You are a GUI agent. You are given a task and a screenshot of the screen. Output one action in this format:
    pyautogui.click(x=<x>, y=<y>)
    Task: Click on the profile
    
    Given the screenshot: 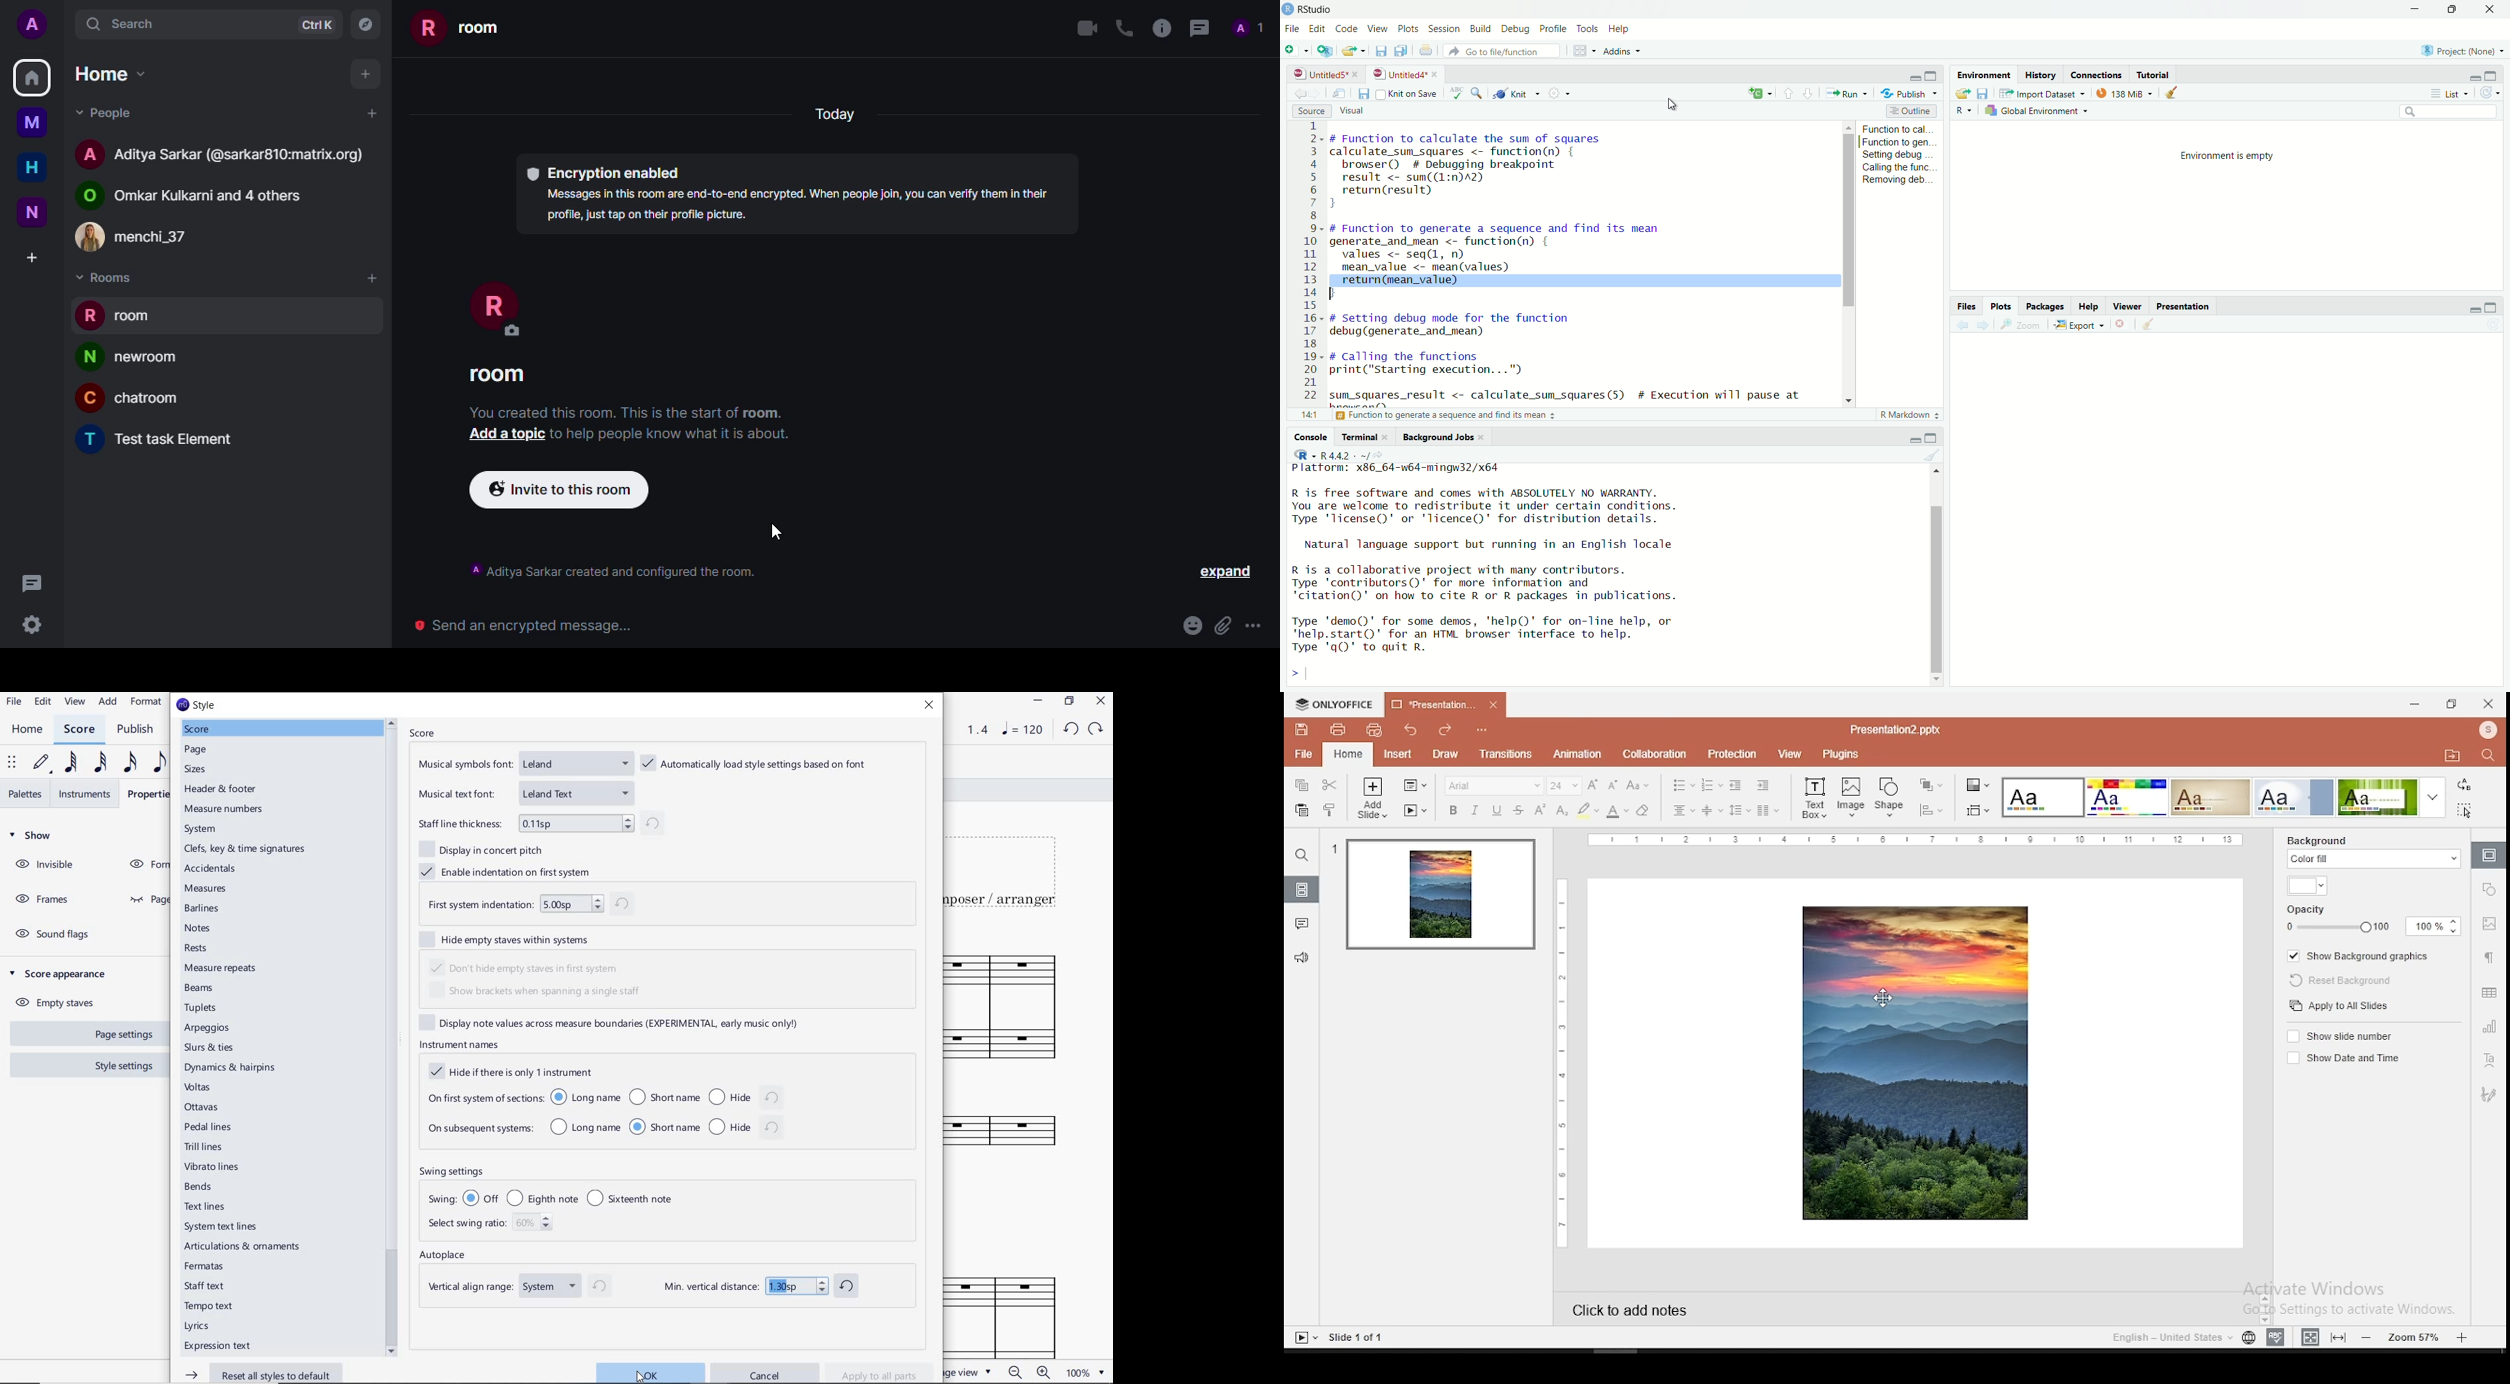 What is the action you would take?
    pyautogui.click(x=2486, y=730)
    